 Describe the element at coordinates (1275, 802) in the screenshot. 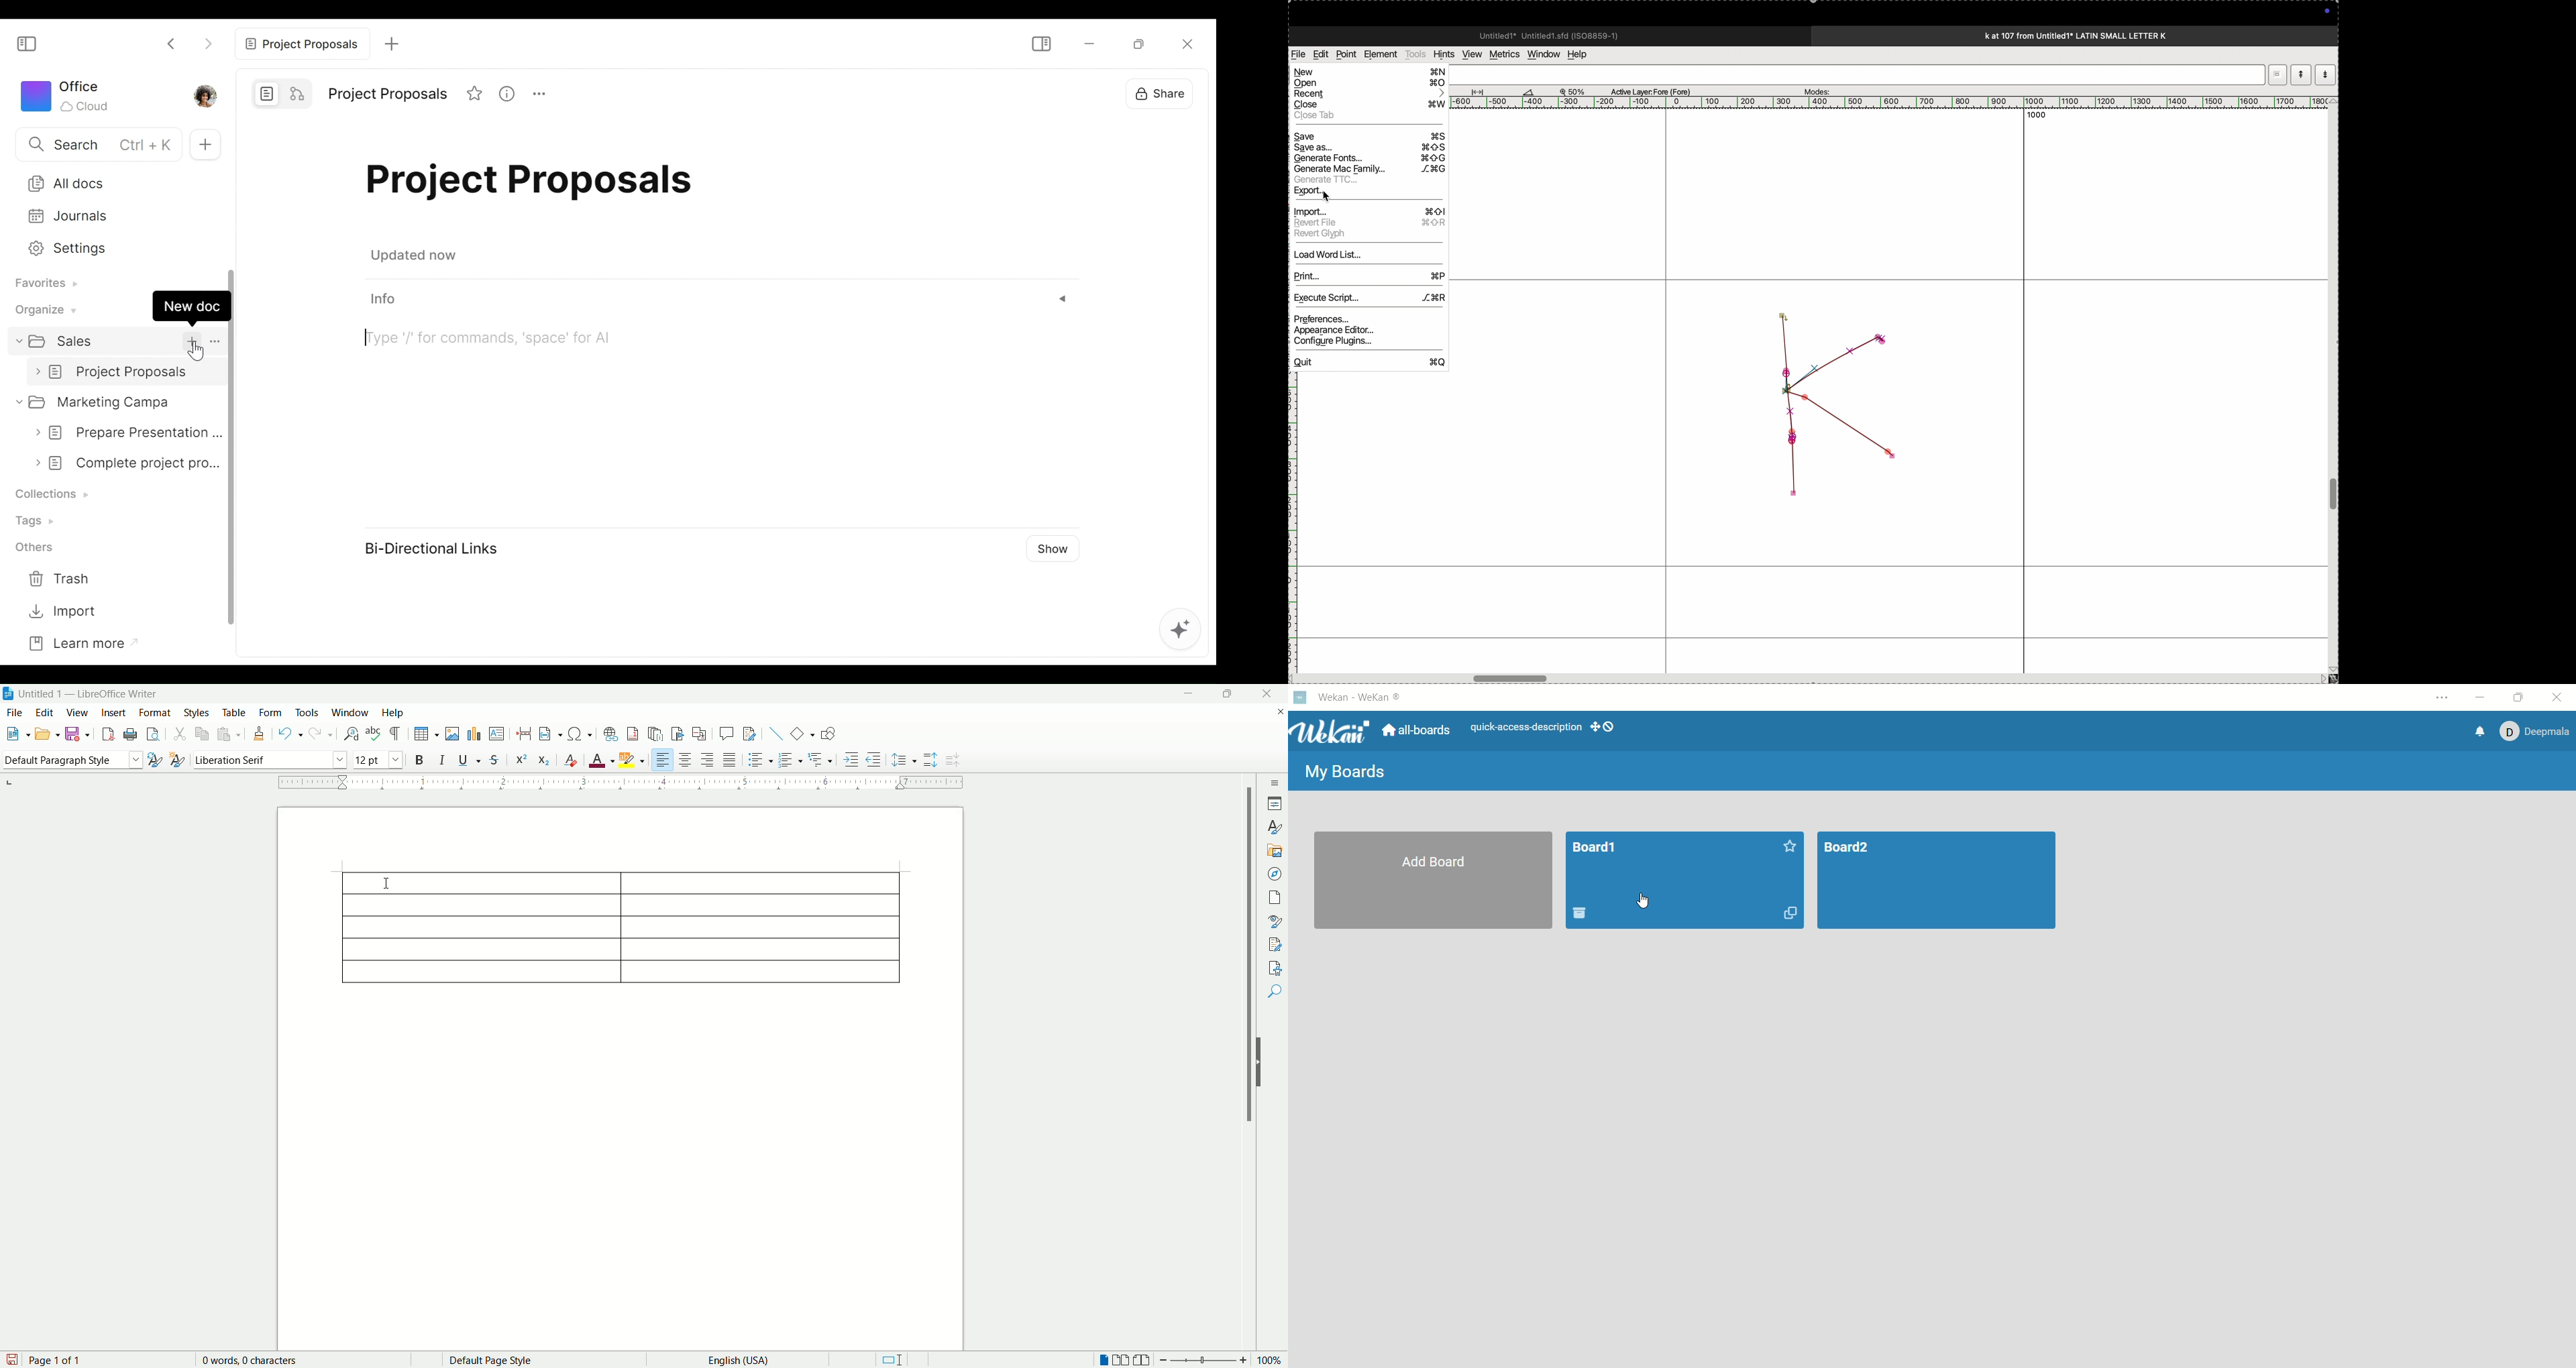

I see `properties` at that location.